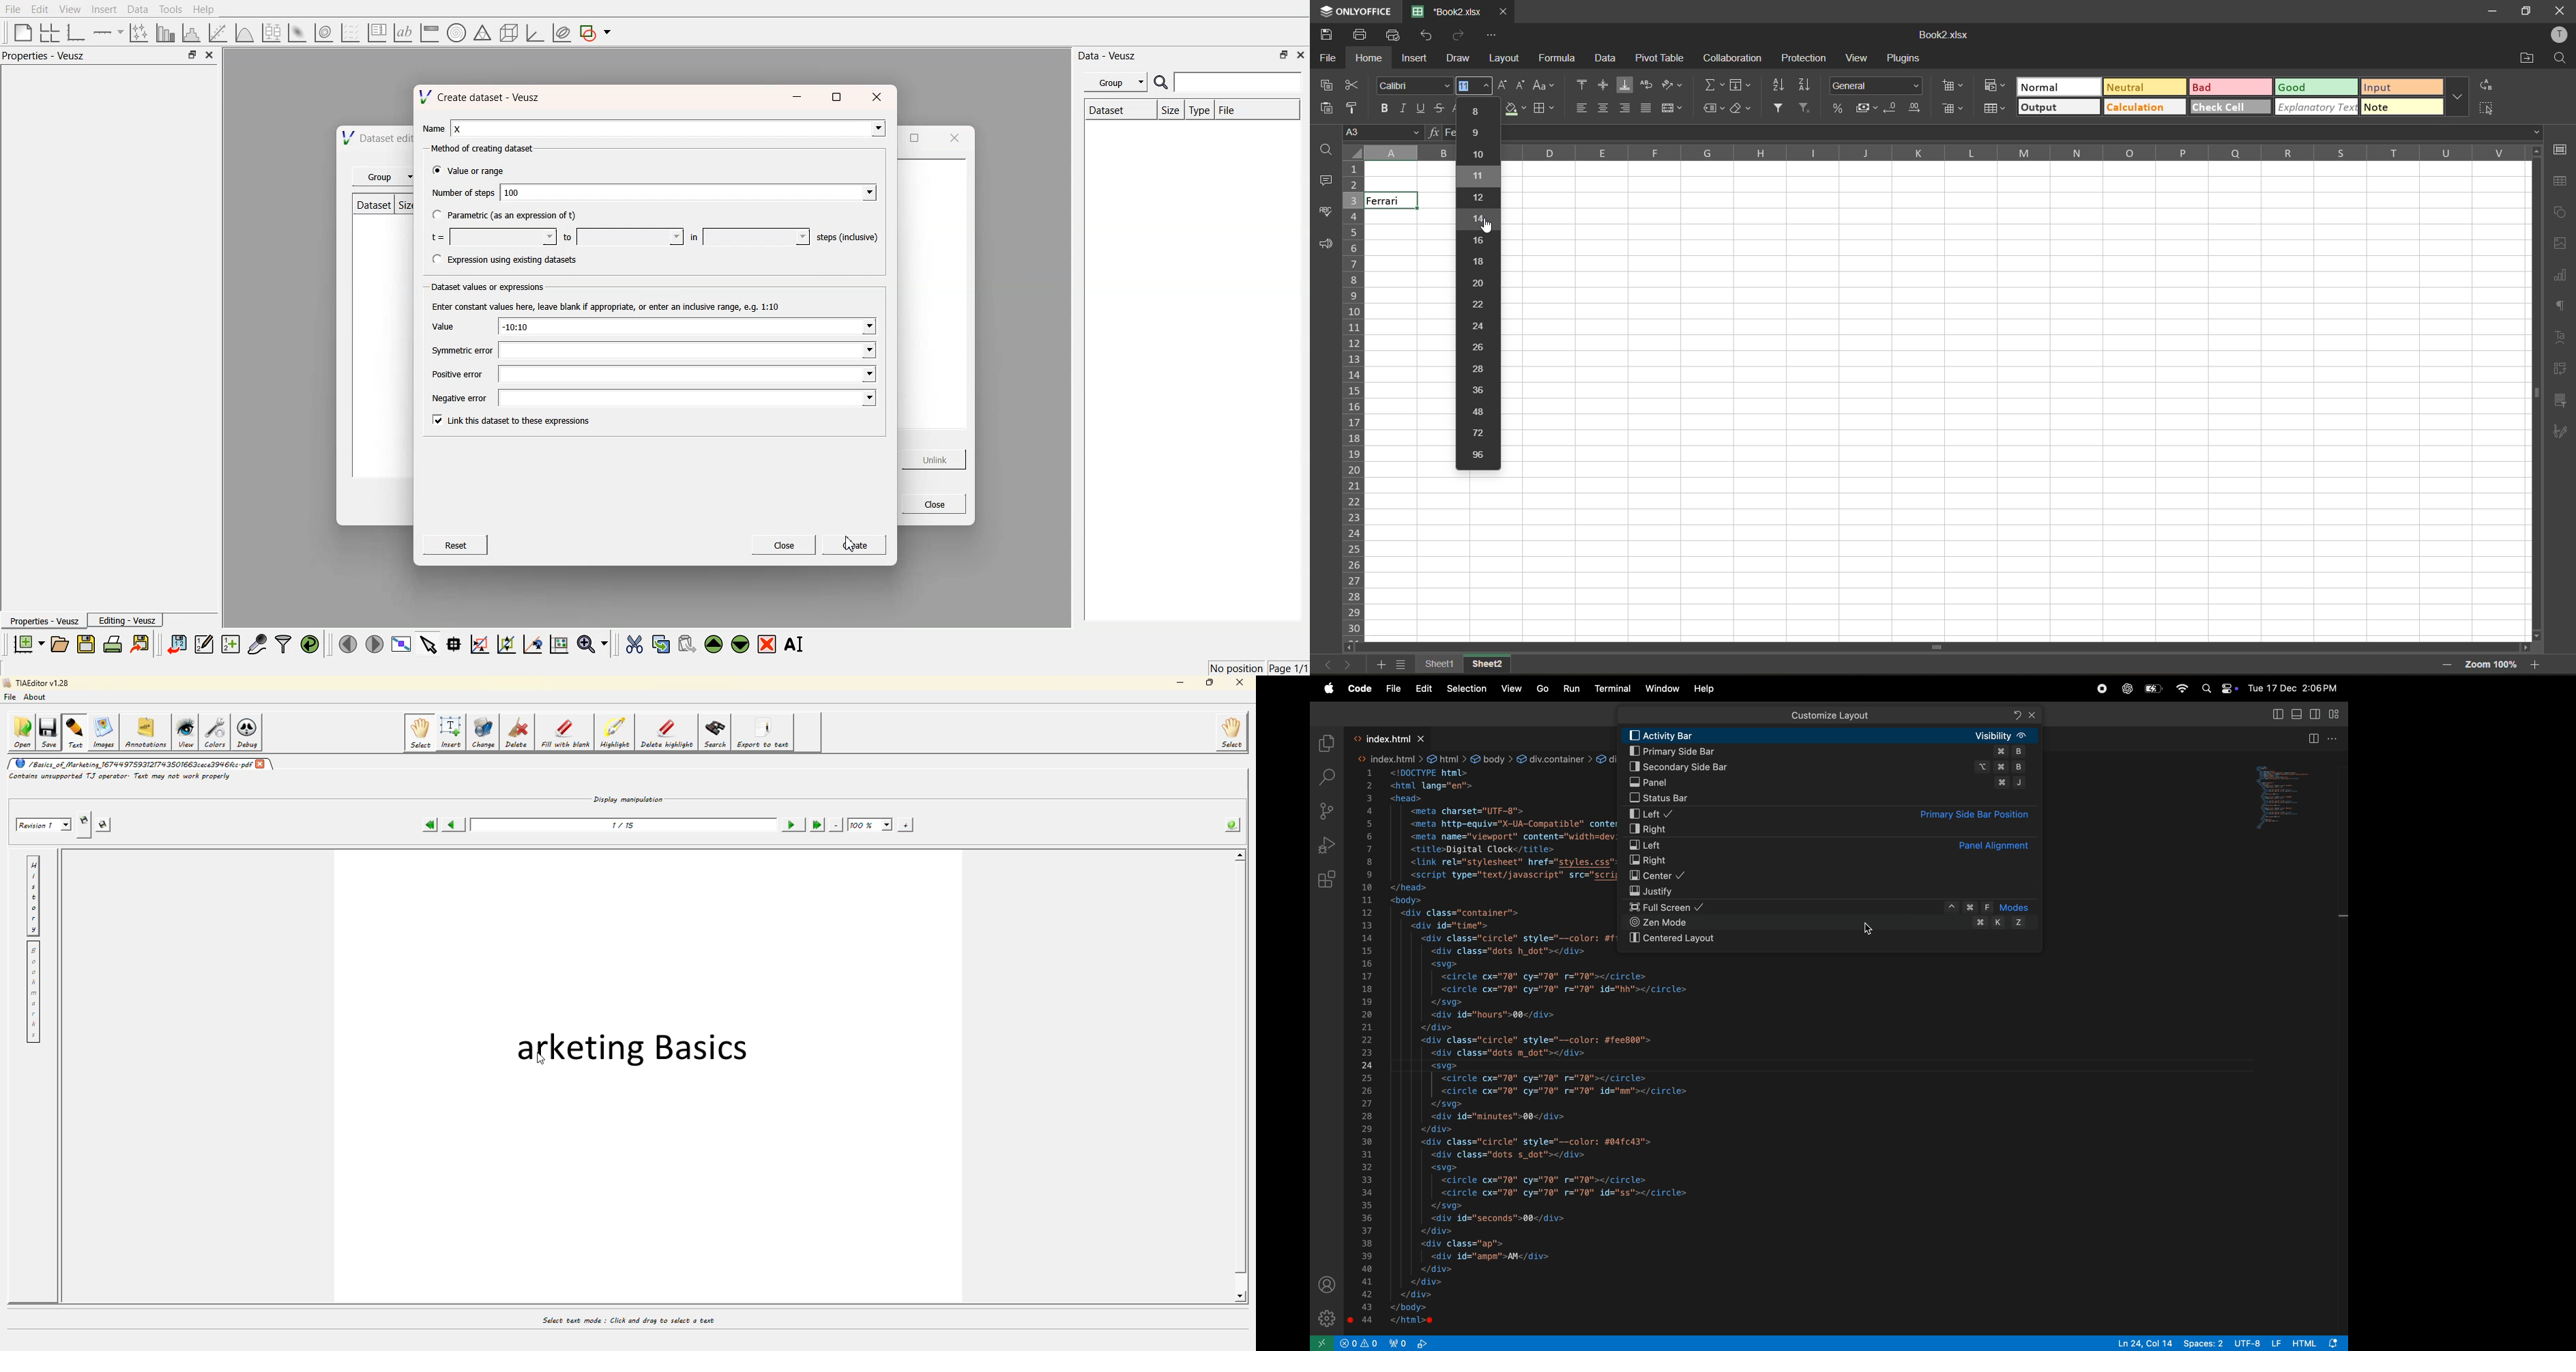 The height and width of the screenshot is (1372, 2576). I want to click on plot covariance ellipses, so click(561, 33).